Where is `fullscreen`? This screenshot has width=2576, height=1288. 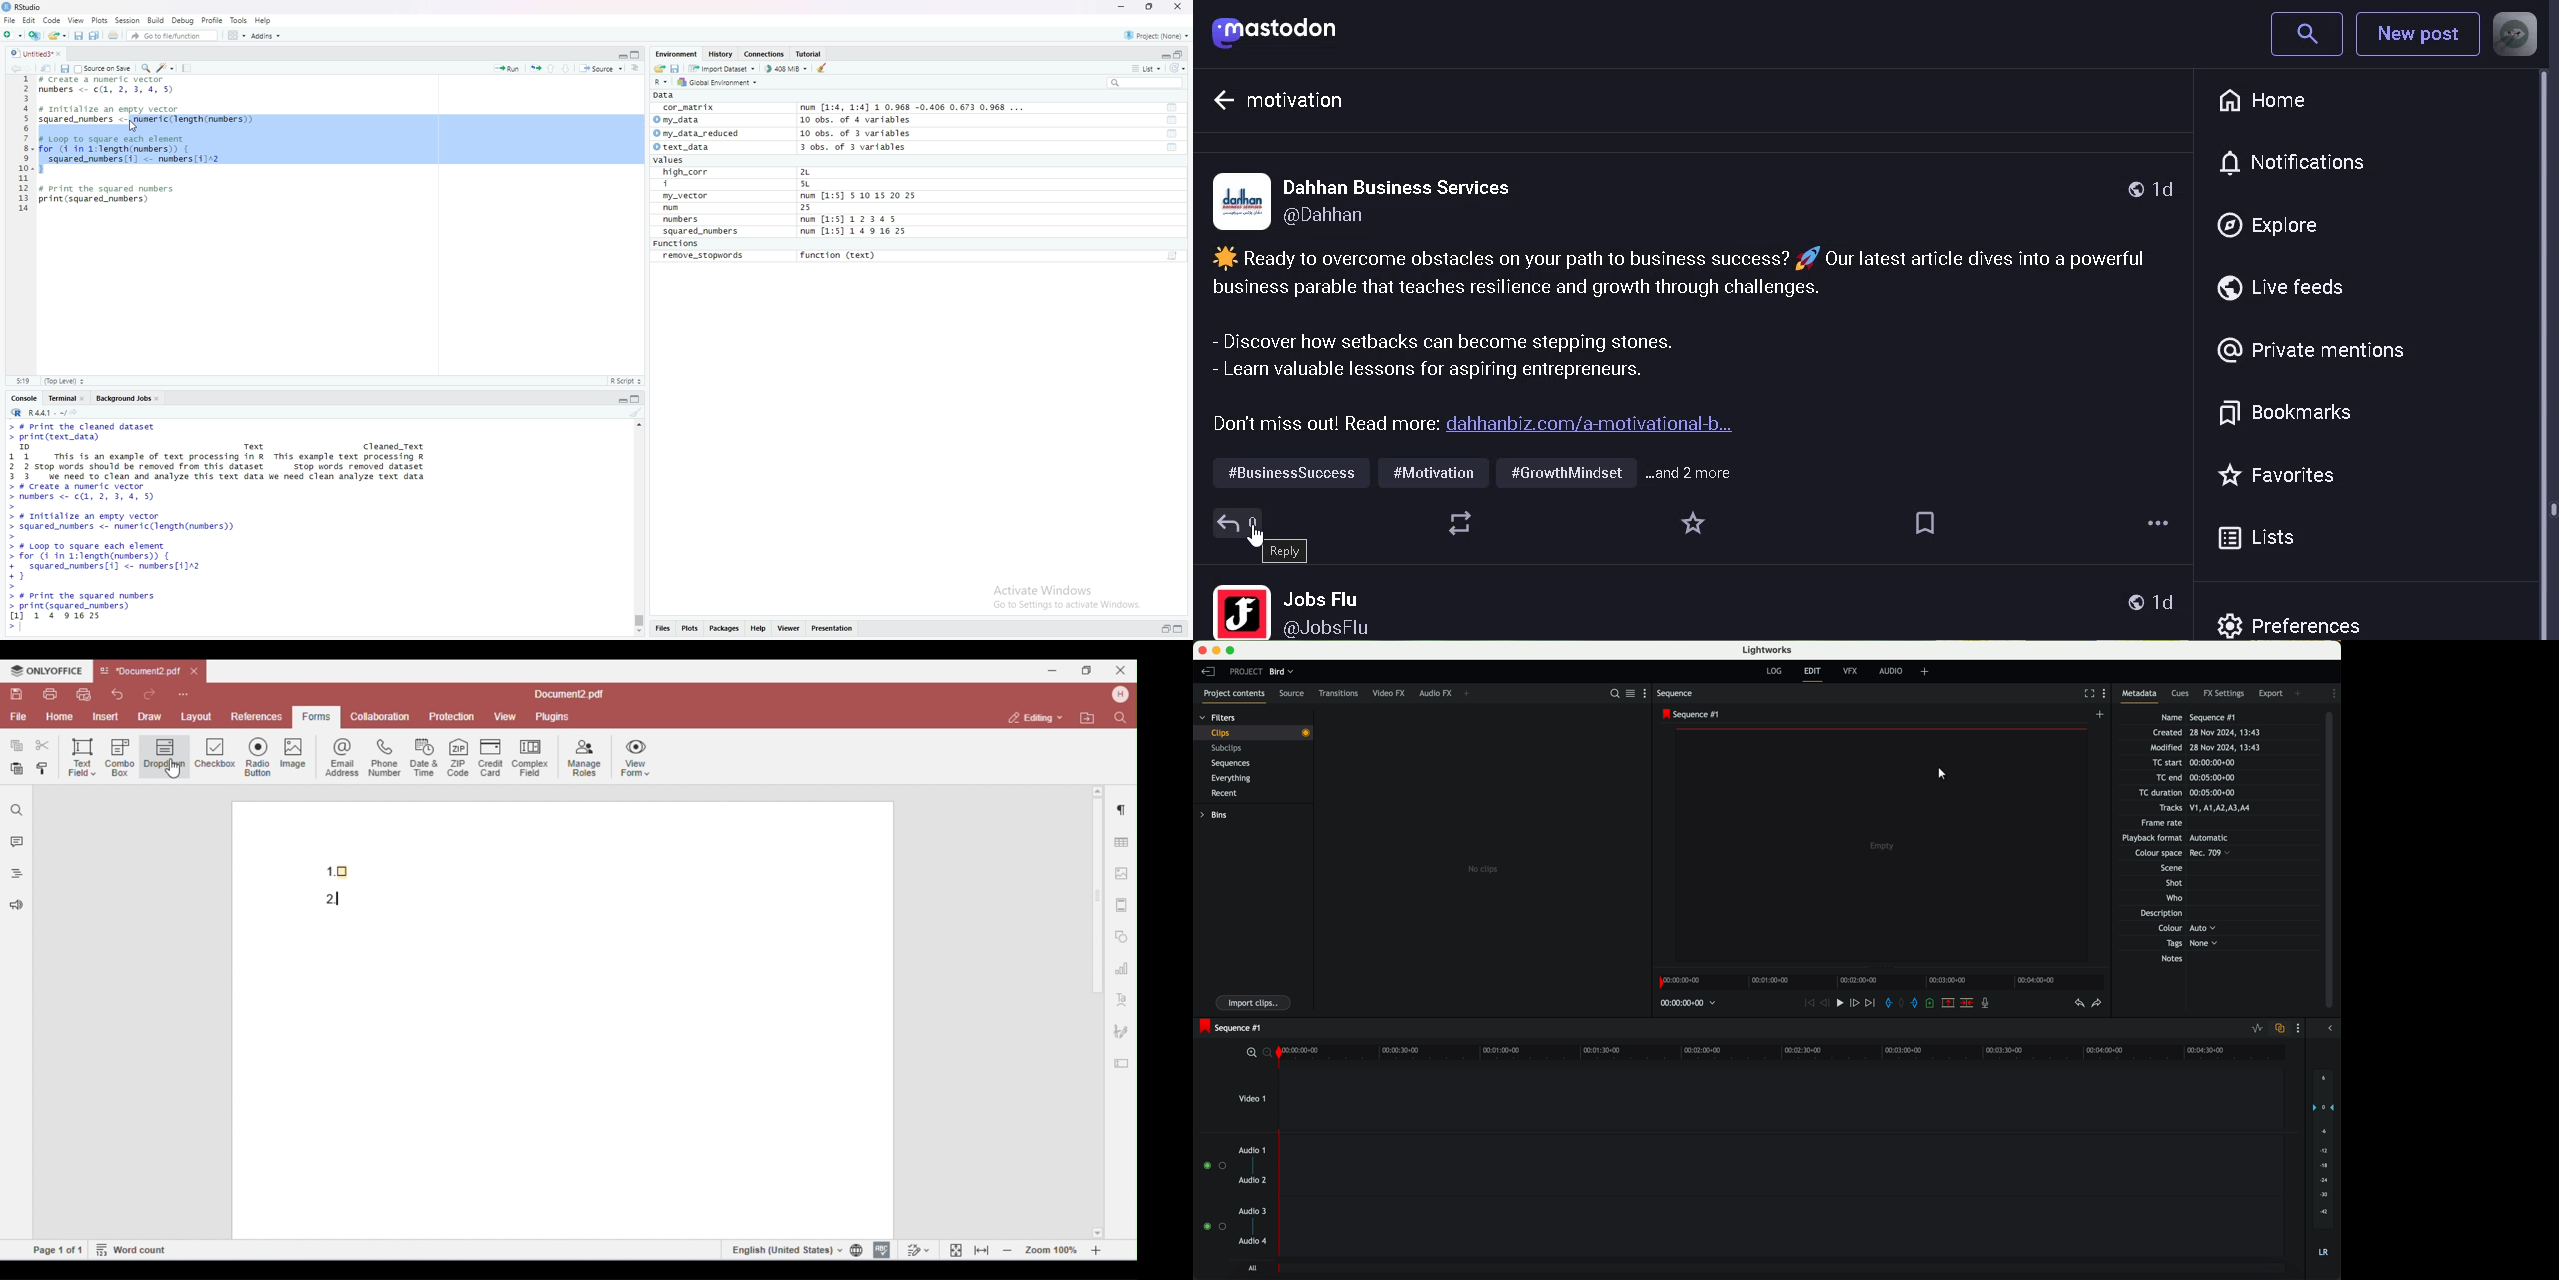
fullscreen is located at coordinates (2089, 693).